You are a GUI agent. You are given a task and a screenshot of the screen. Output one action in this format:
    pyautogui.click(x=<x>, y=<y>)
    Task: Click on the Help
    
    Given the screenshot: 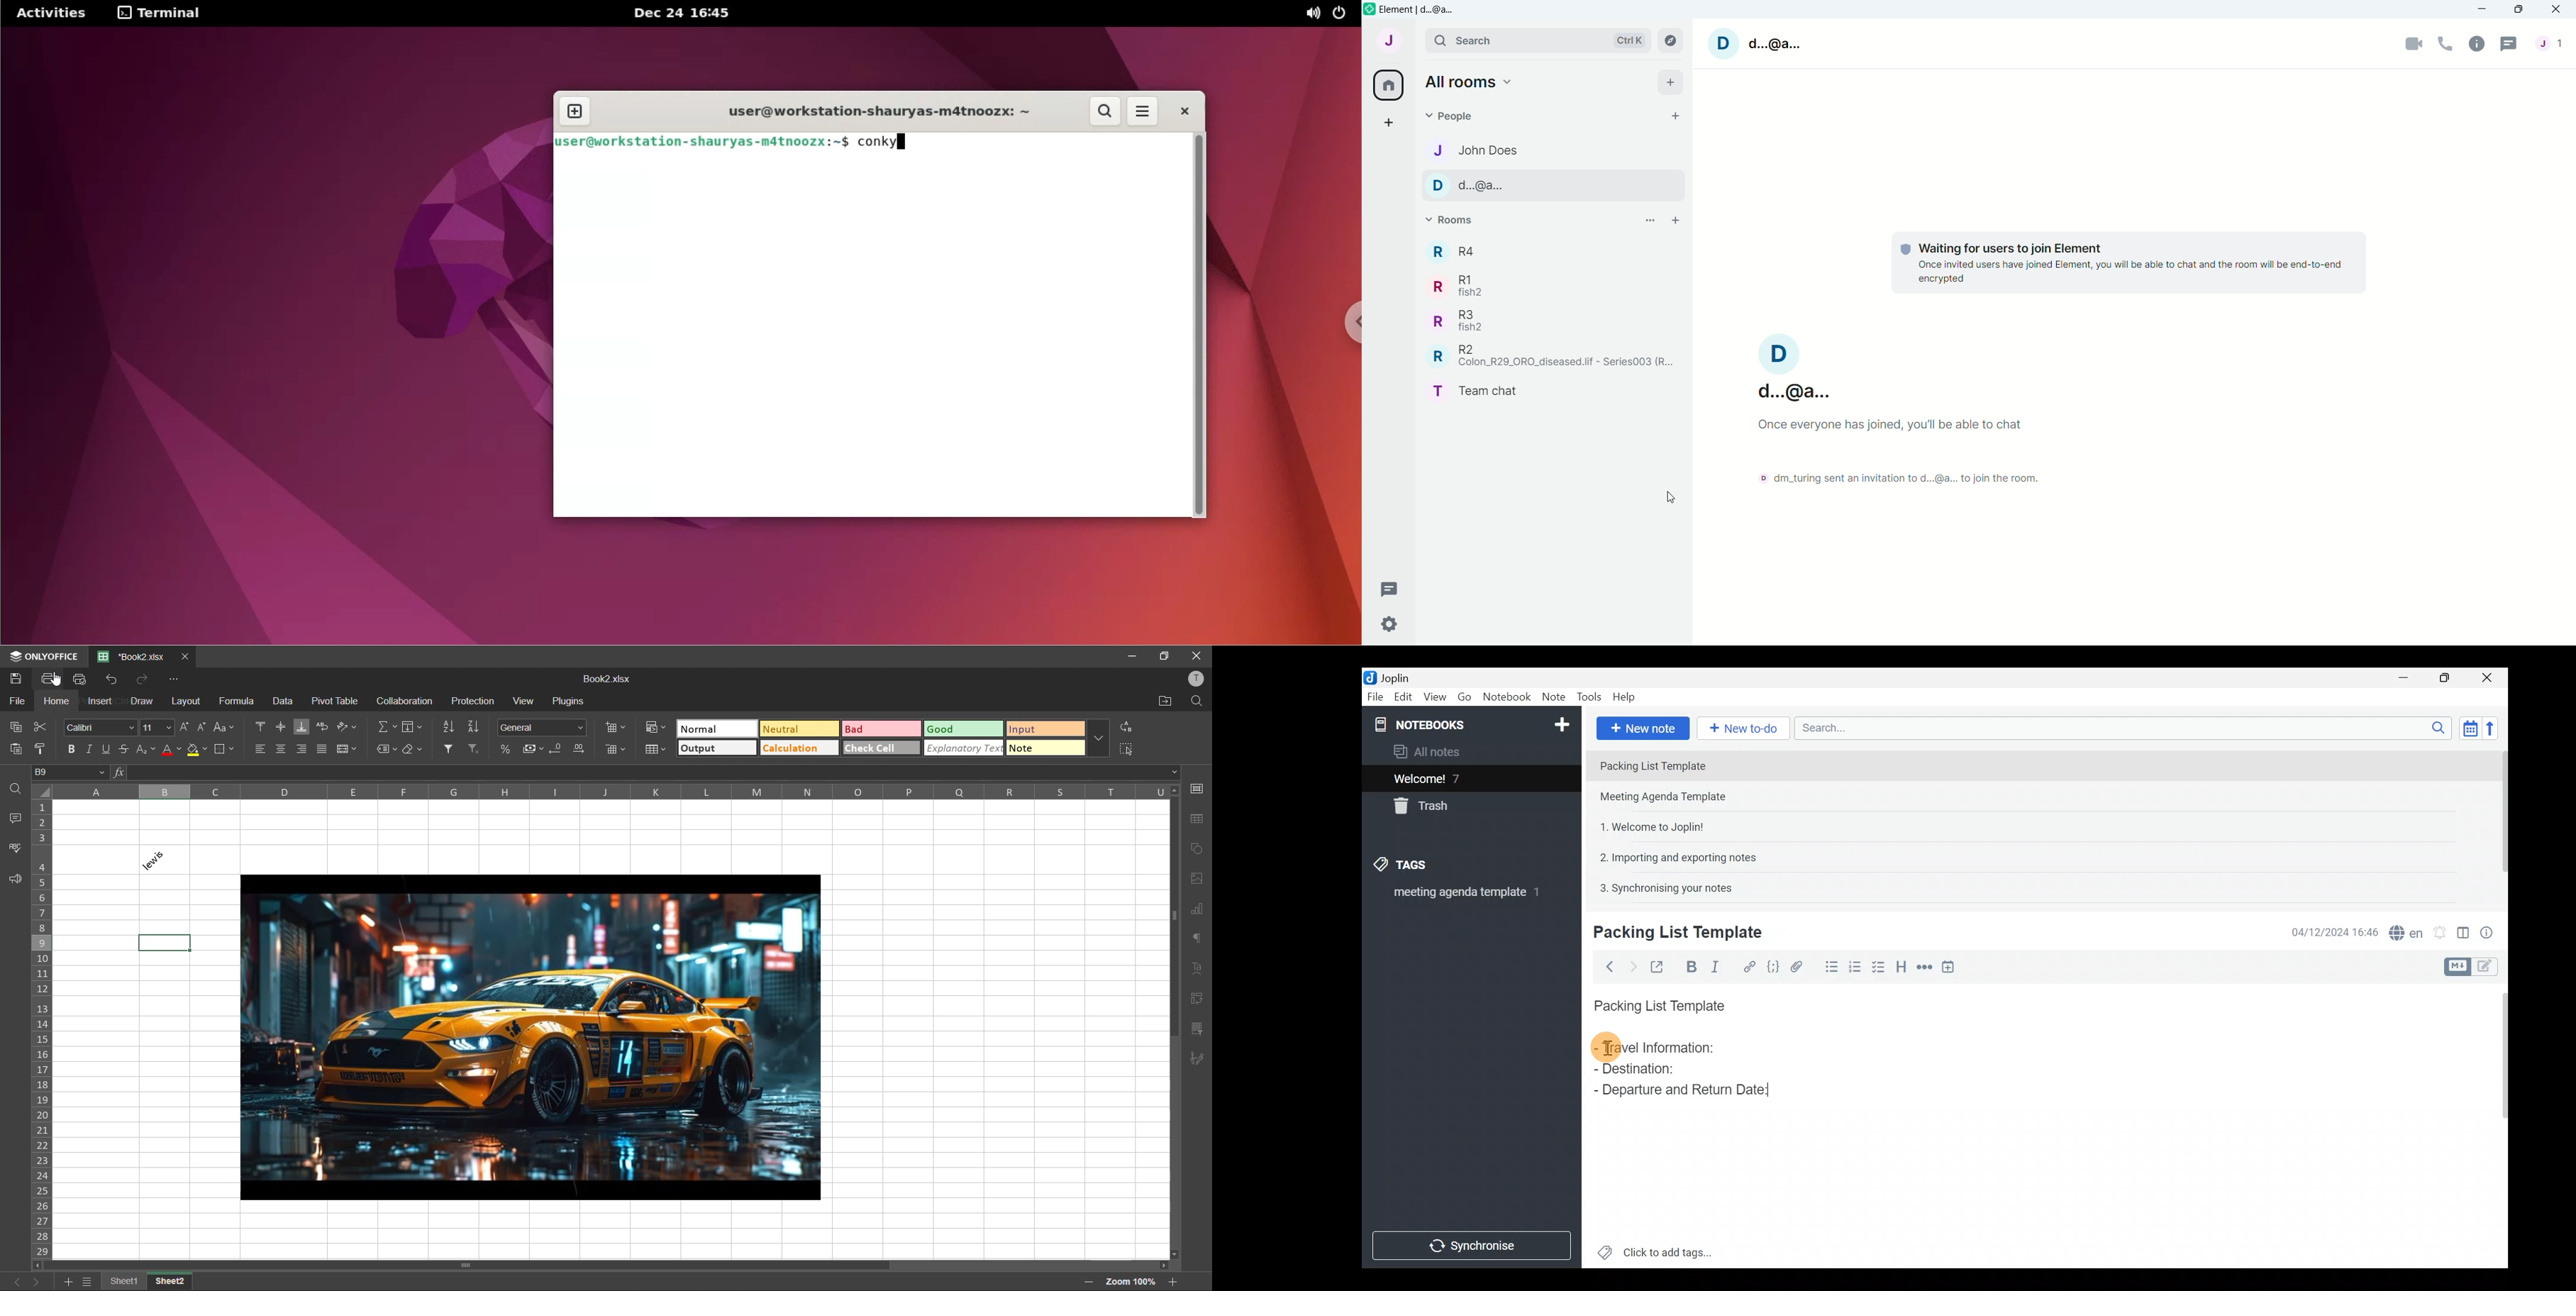 What is the action you would take?
    pyautogui.click(x=1626, y=698)
    